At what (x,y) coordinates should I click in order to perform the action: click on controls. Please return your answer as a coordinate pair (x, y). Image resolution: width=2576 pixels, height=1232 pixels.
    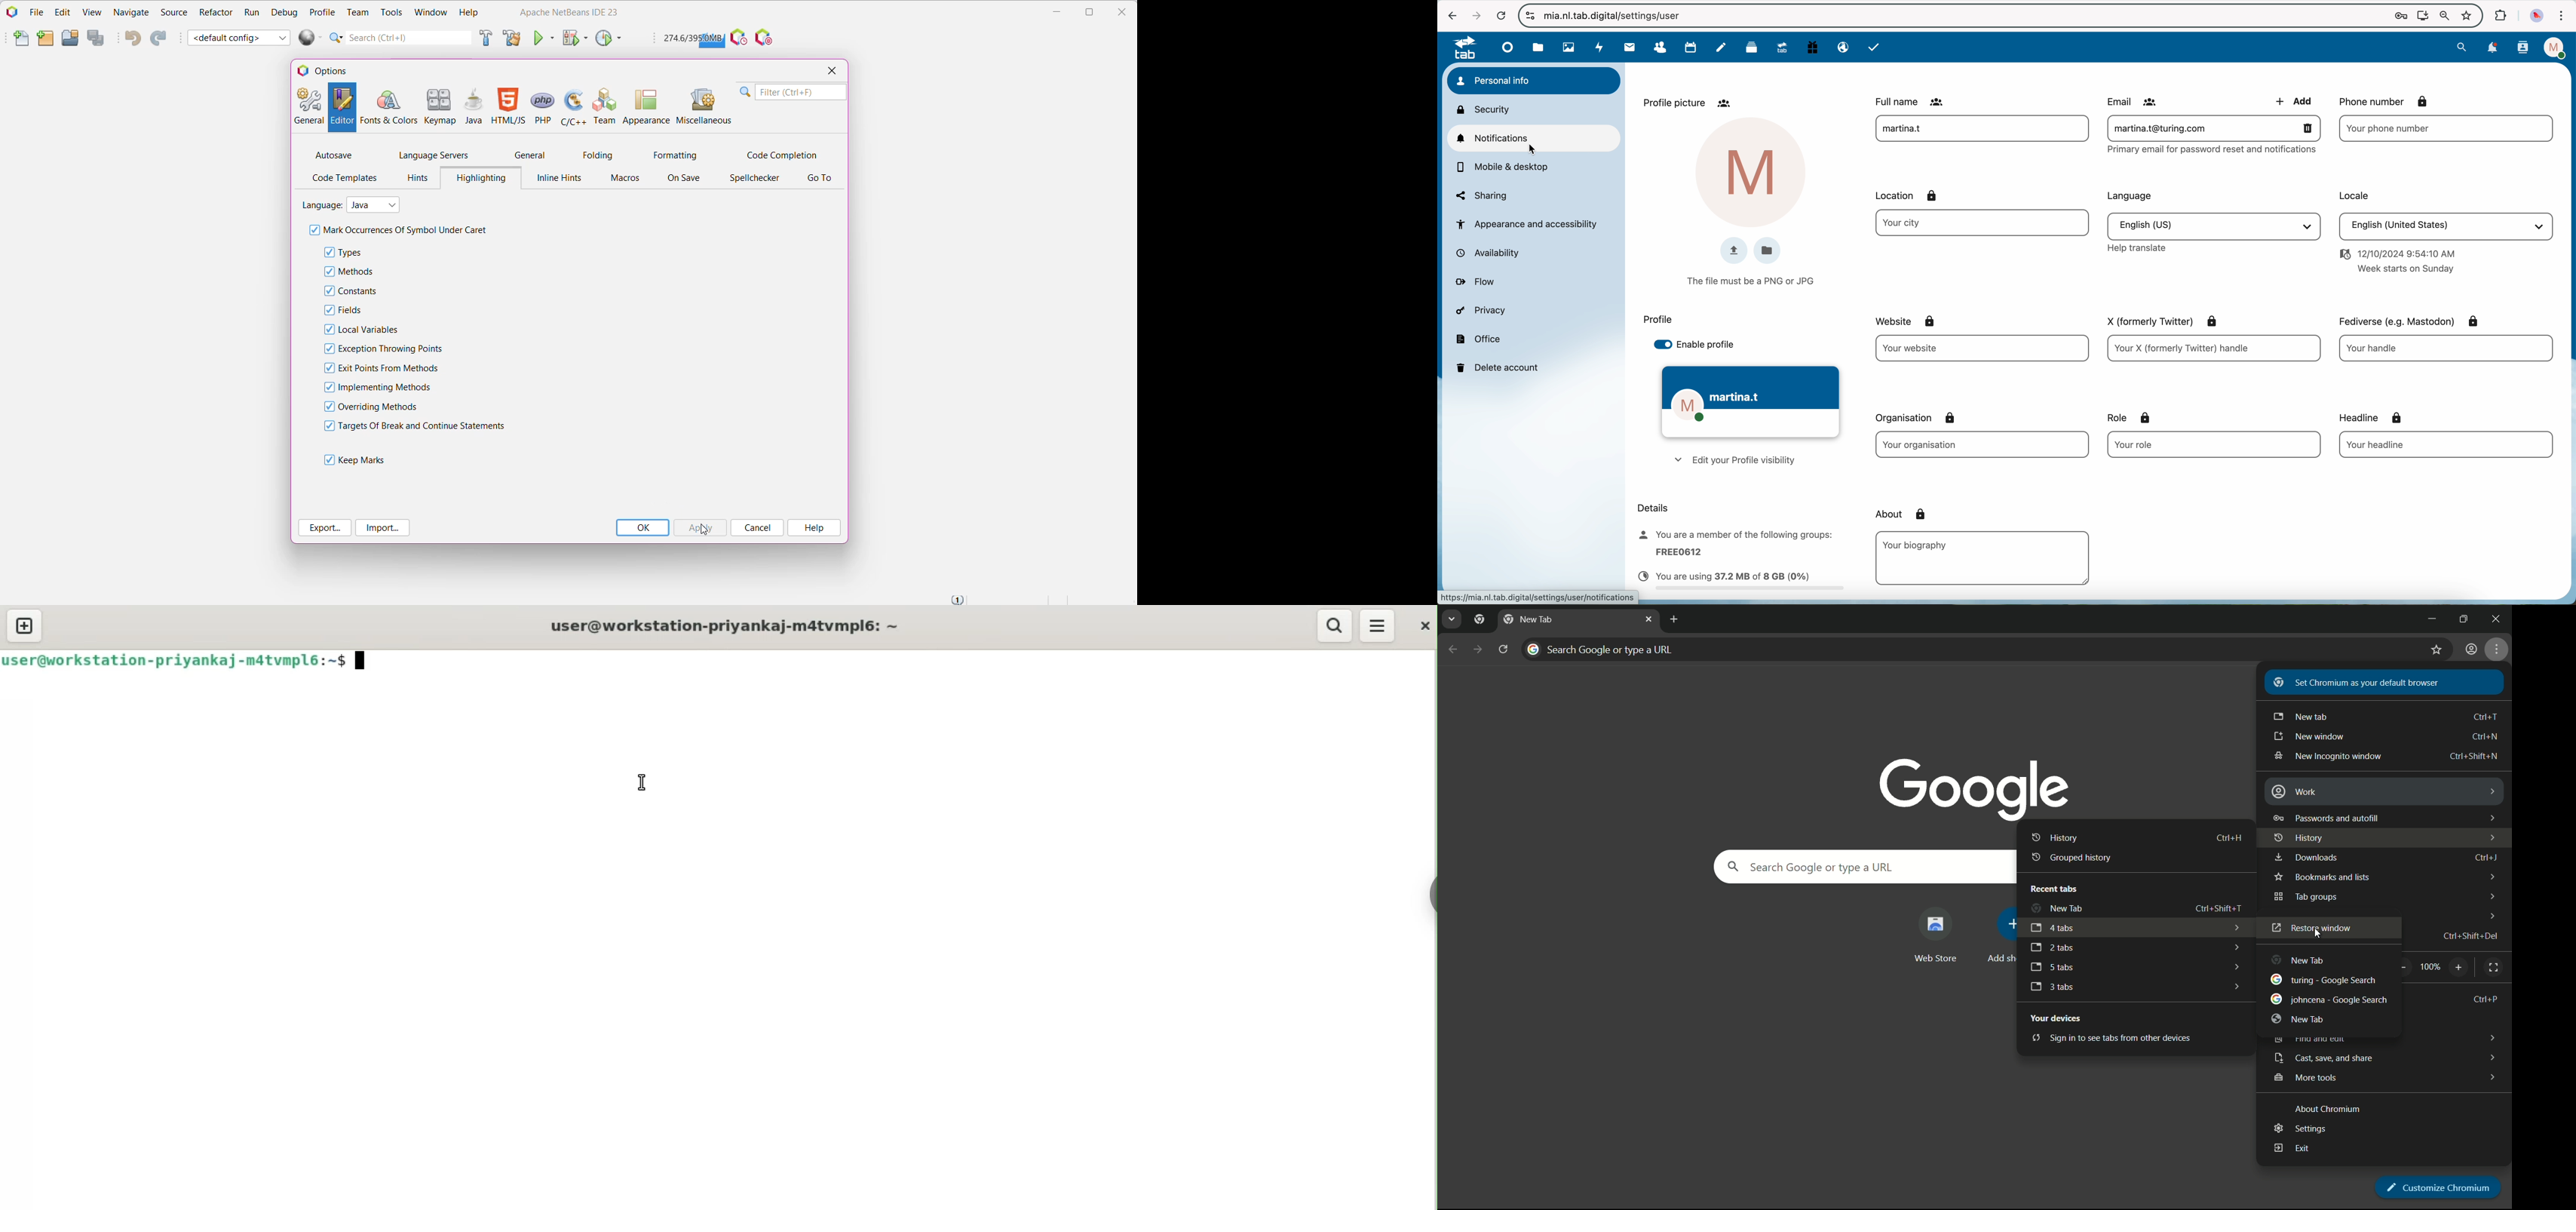
    Looking at the image, I should click on (1531, 16).